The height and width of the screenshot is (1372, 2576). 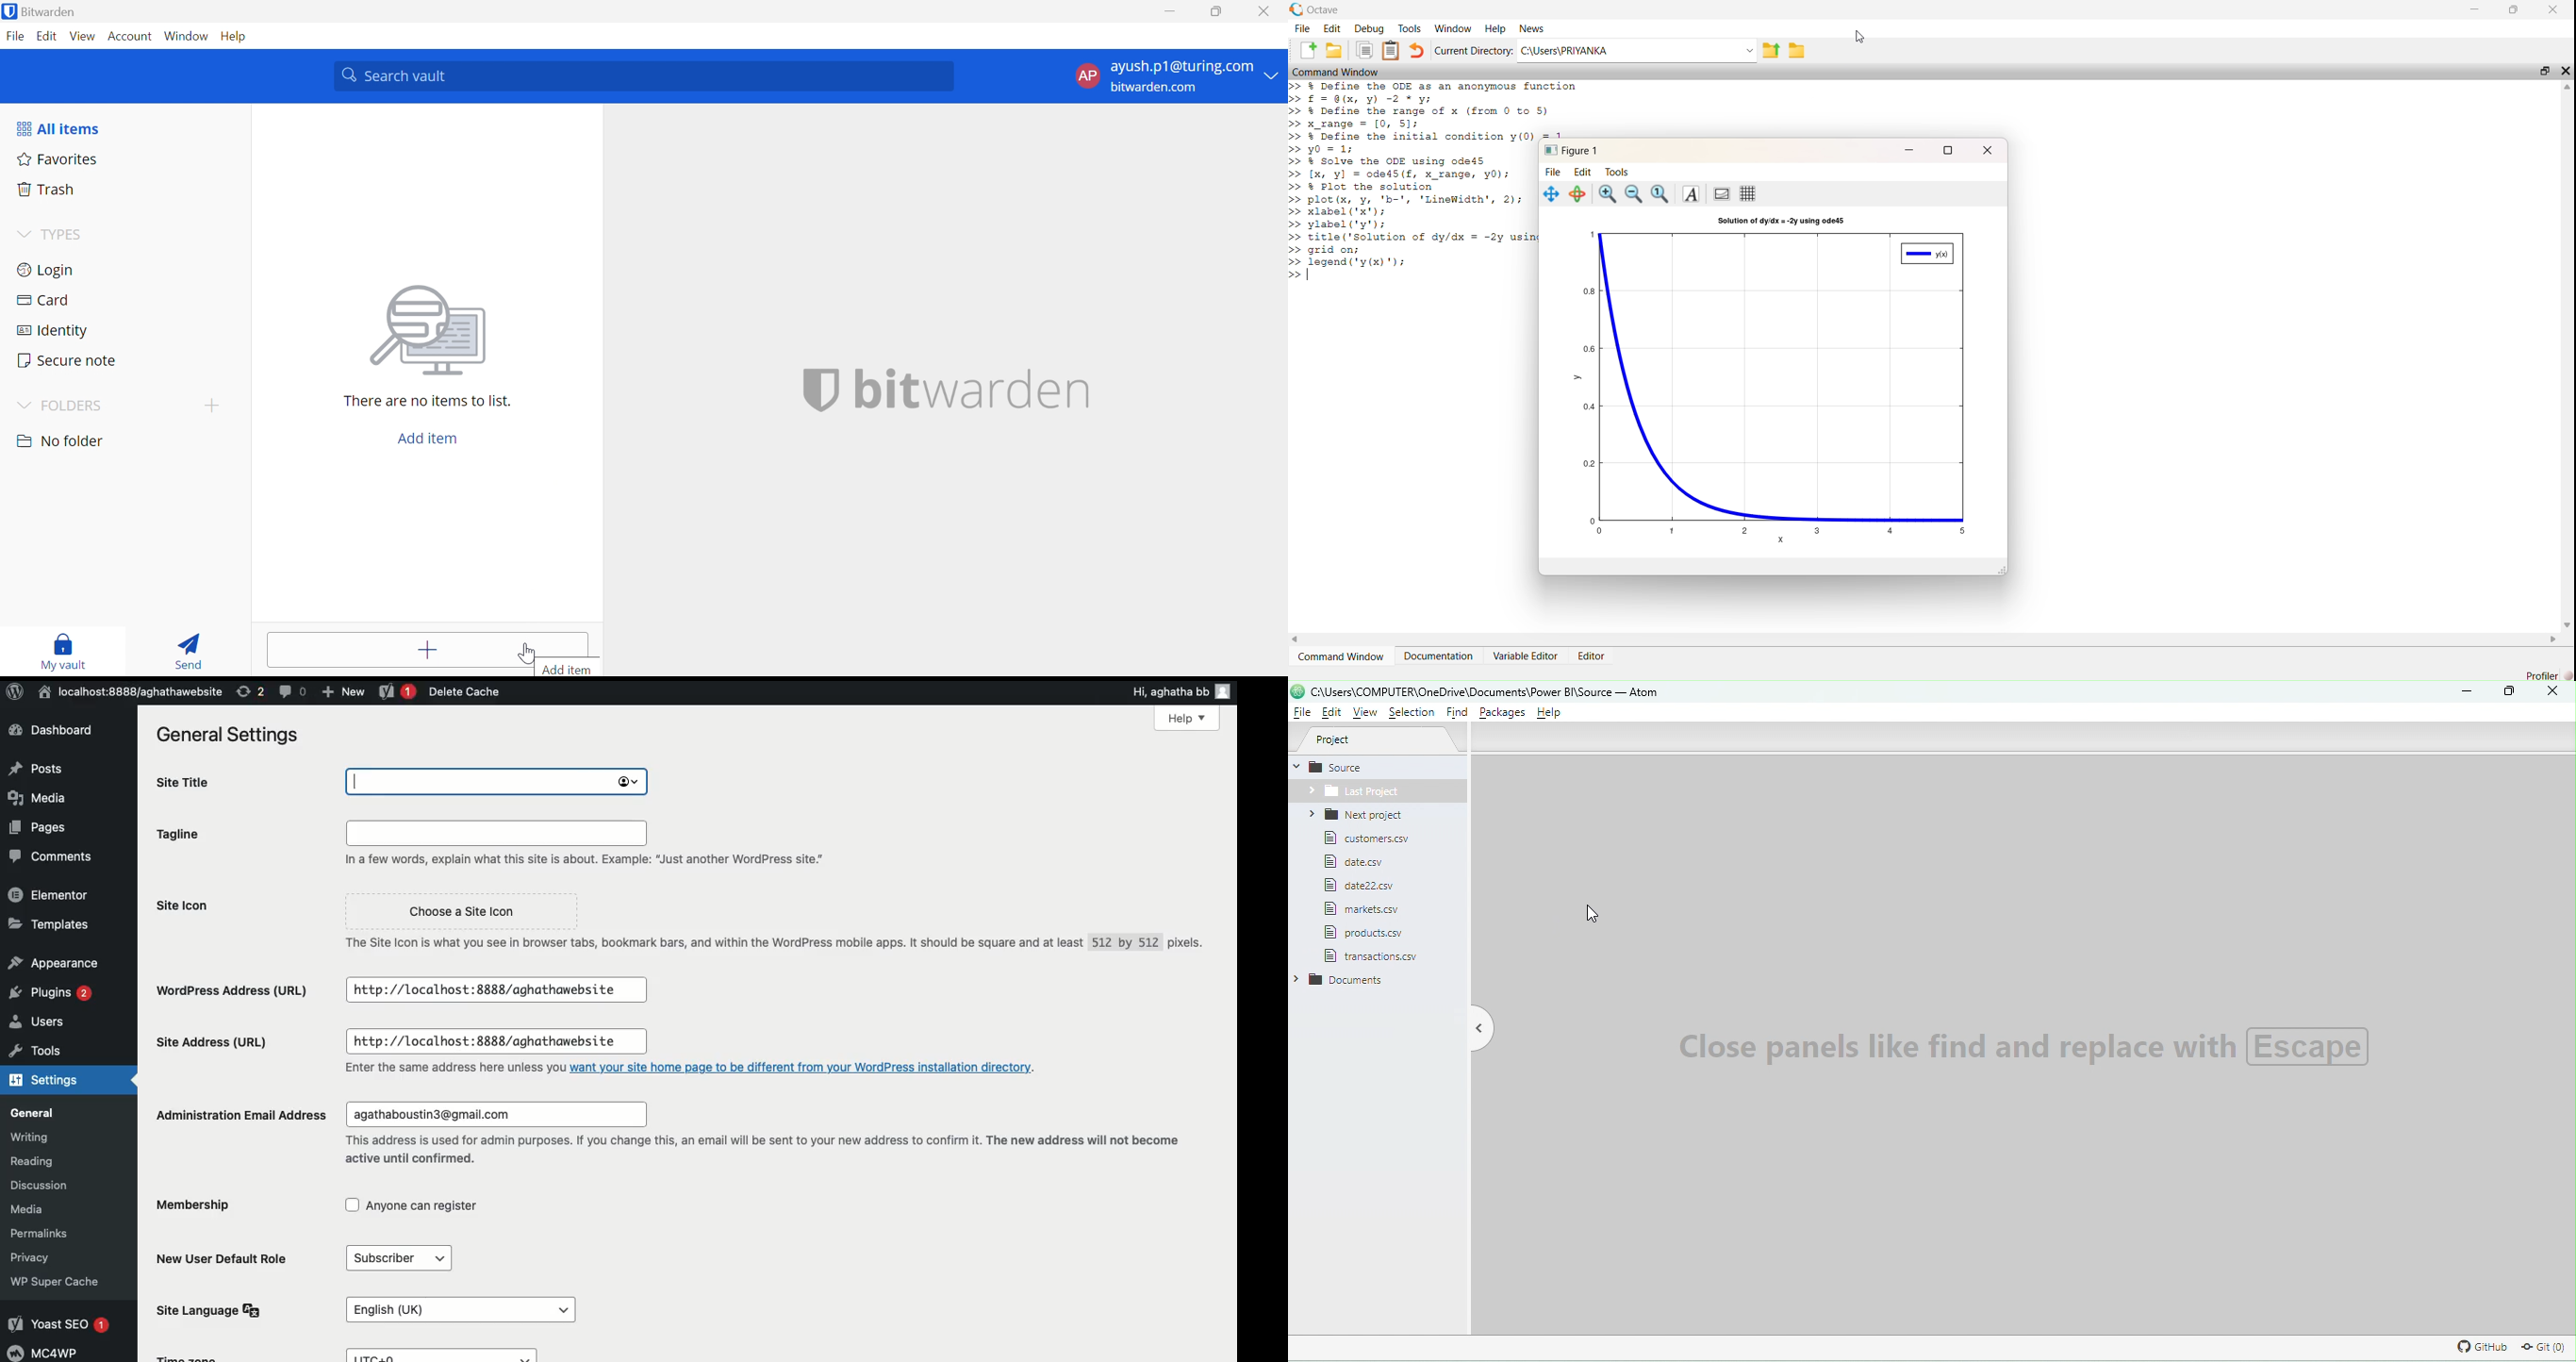 What do you see at coordinates (1582, 172) in the screenshot?
I see `Edit` at bounding box center [1582, 172].